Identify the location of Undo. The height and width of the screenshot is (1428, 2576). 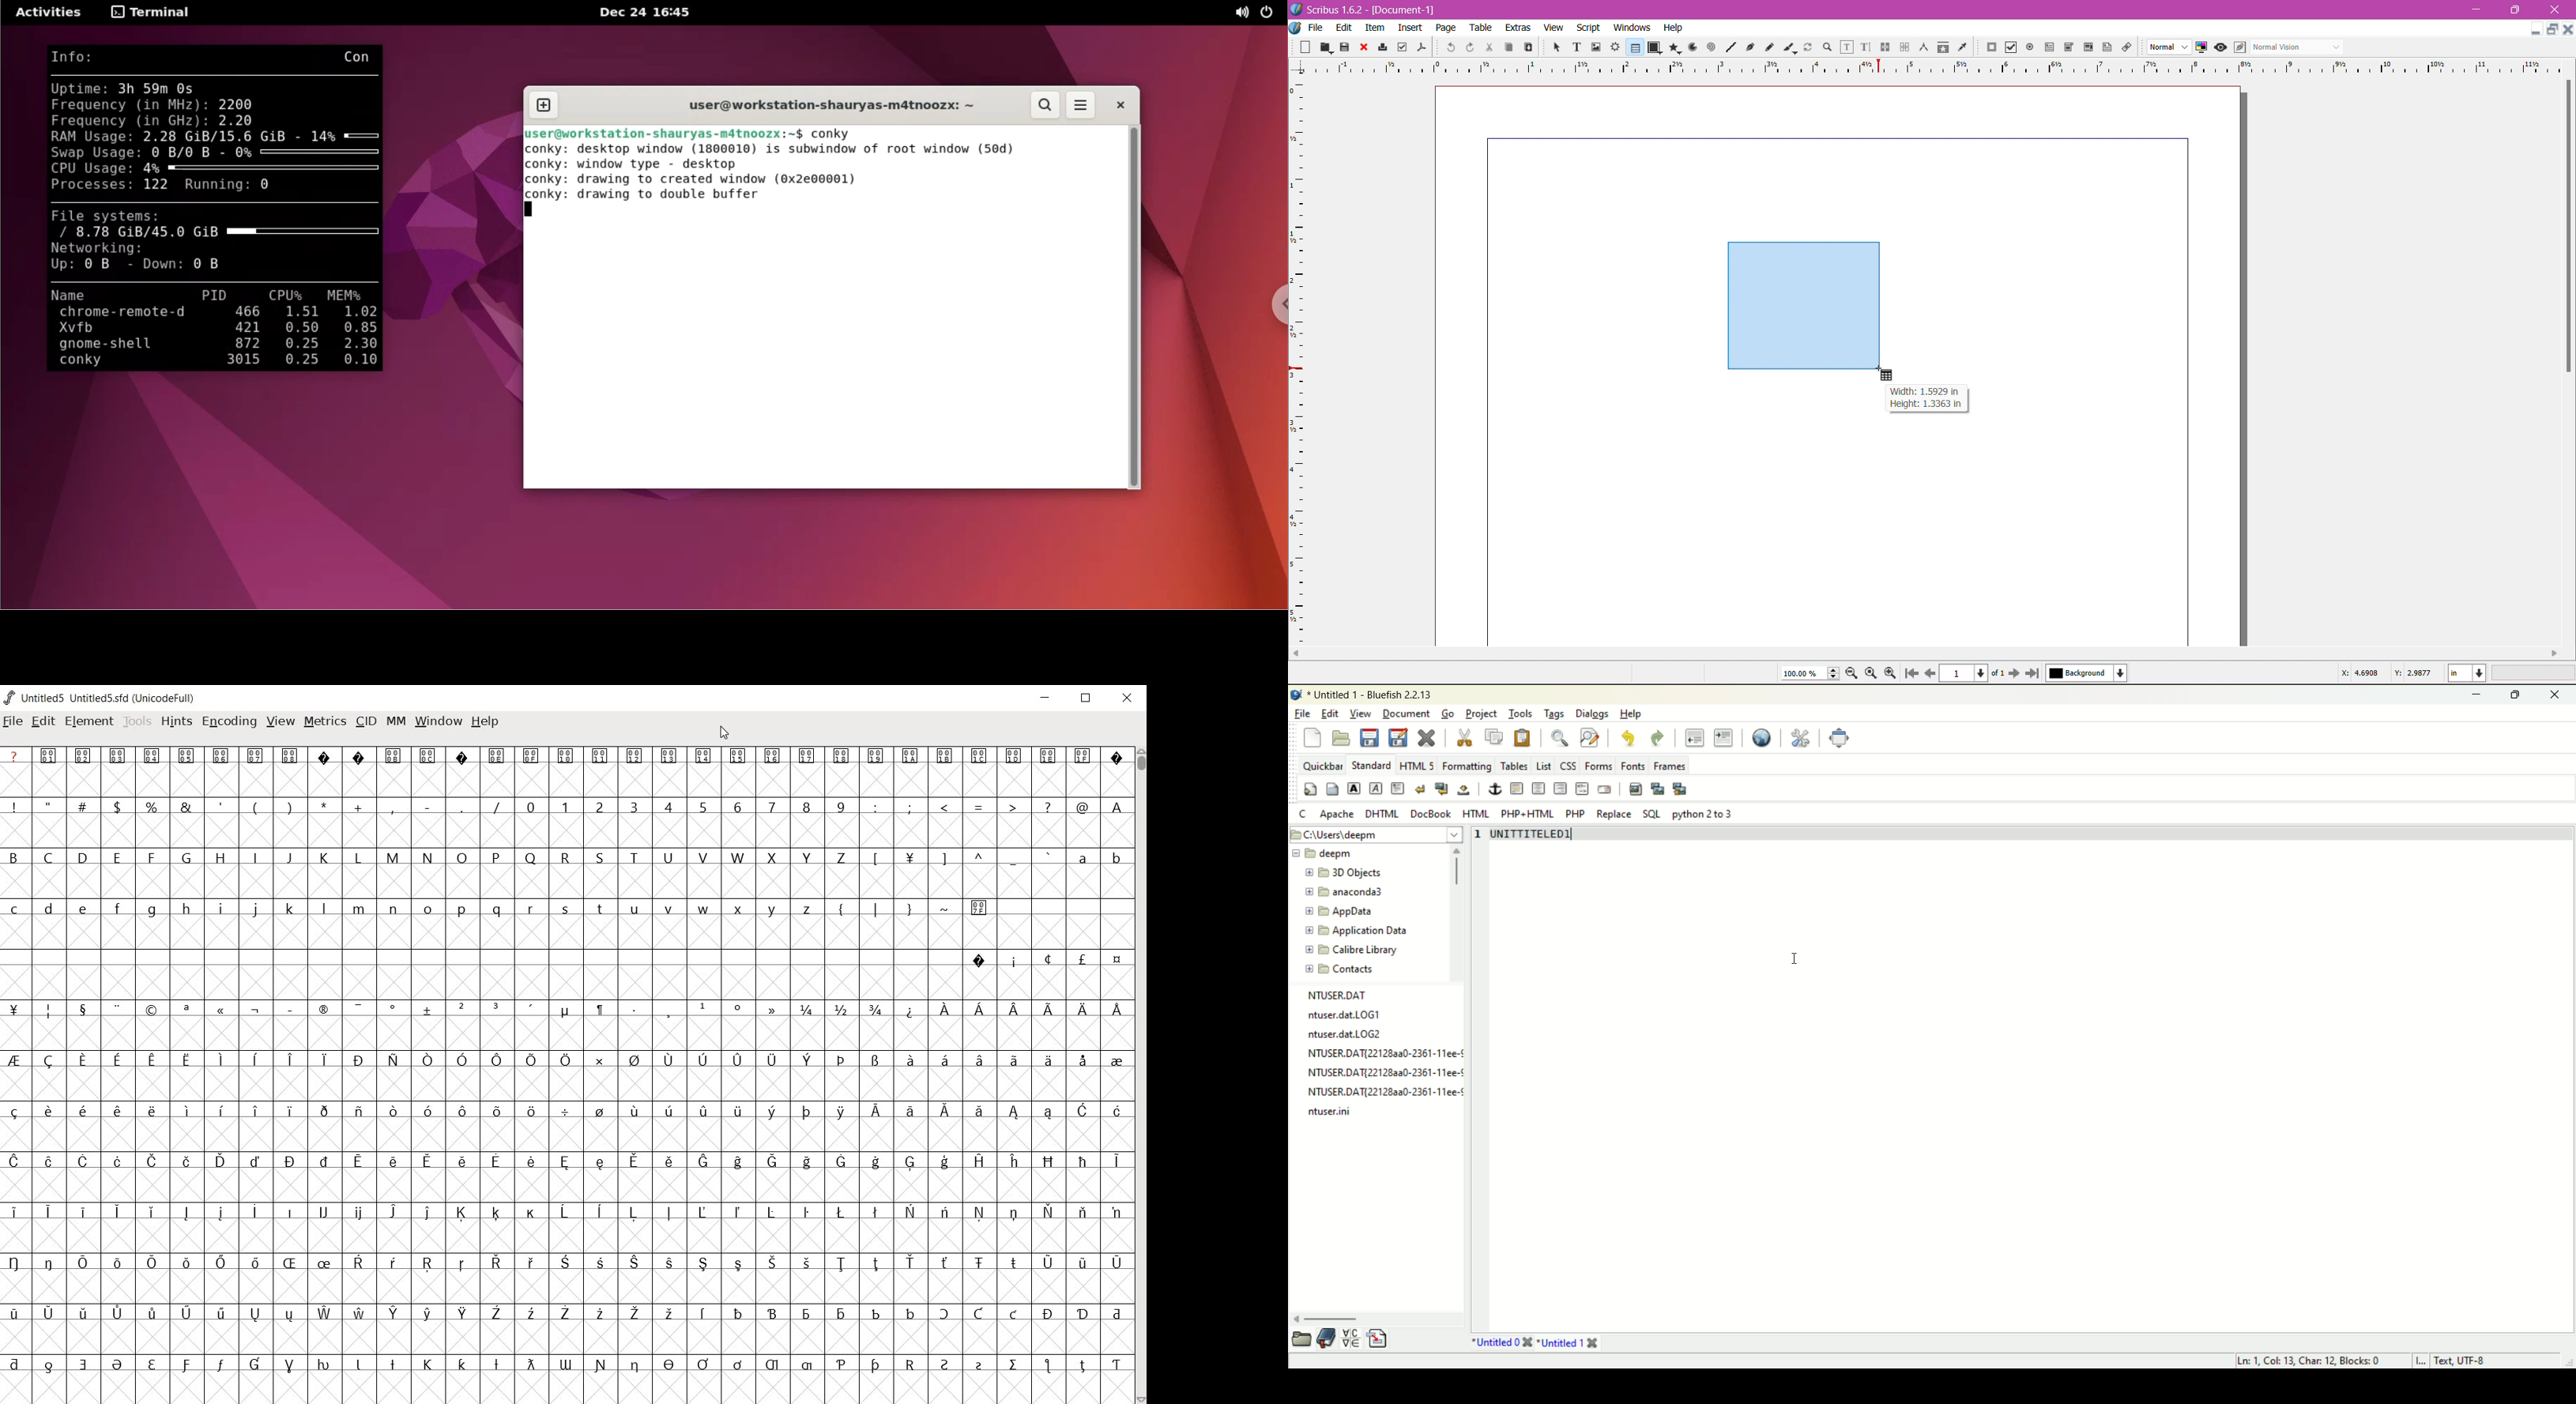
(1449, 46).